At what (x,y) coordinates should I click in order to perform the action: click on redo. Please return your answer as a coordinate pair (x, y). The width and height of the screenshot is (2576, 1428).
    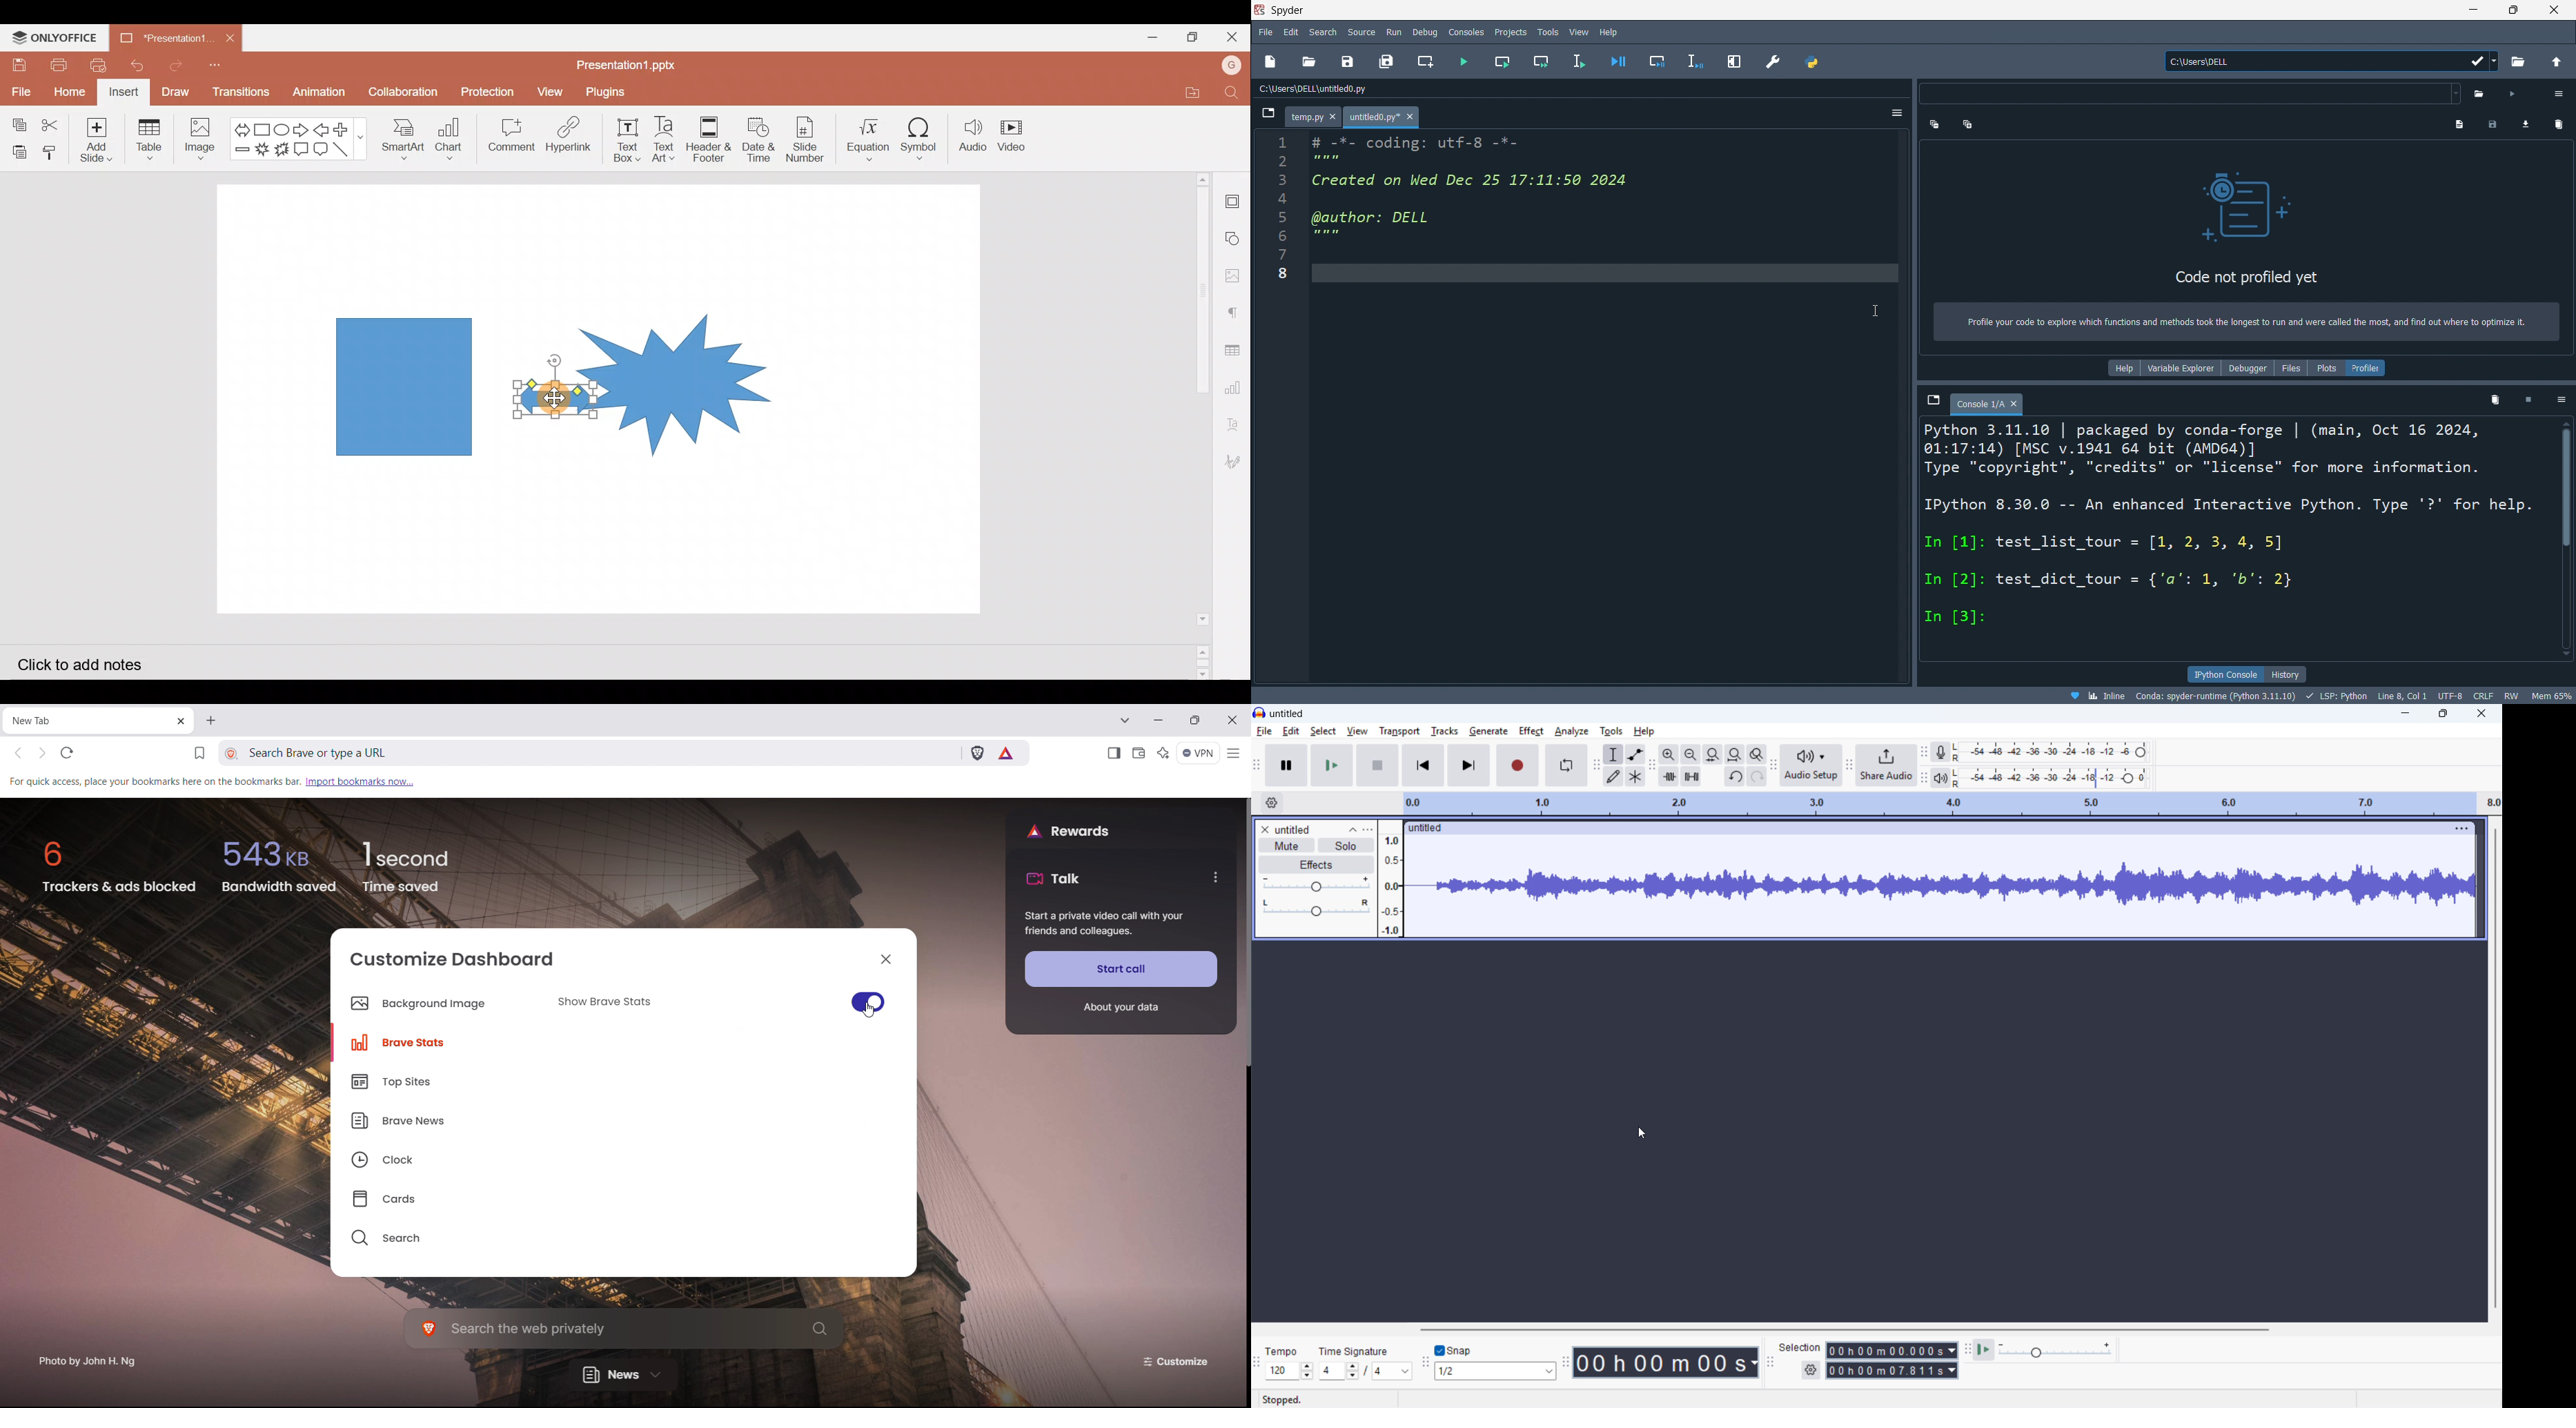
    Looking at the image, I should click on (1757, 777).